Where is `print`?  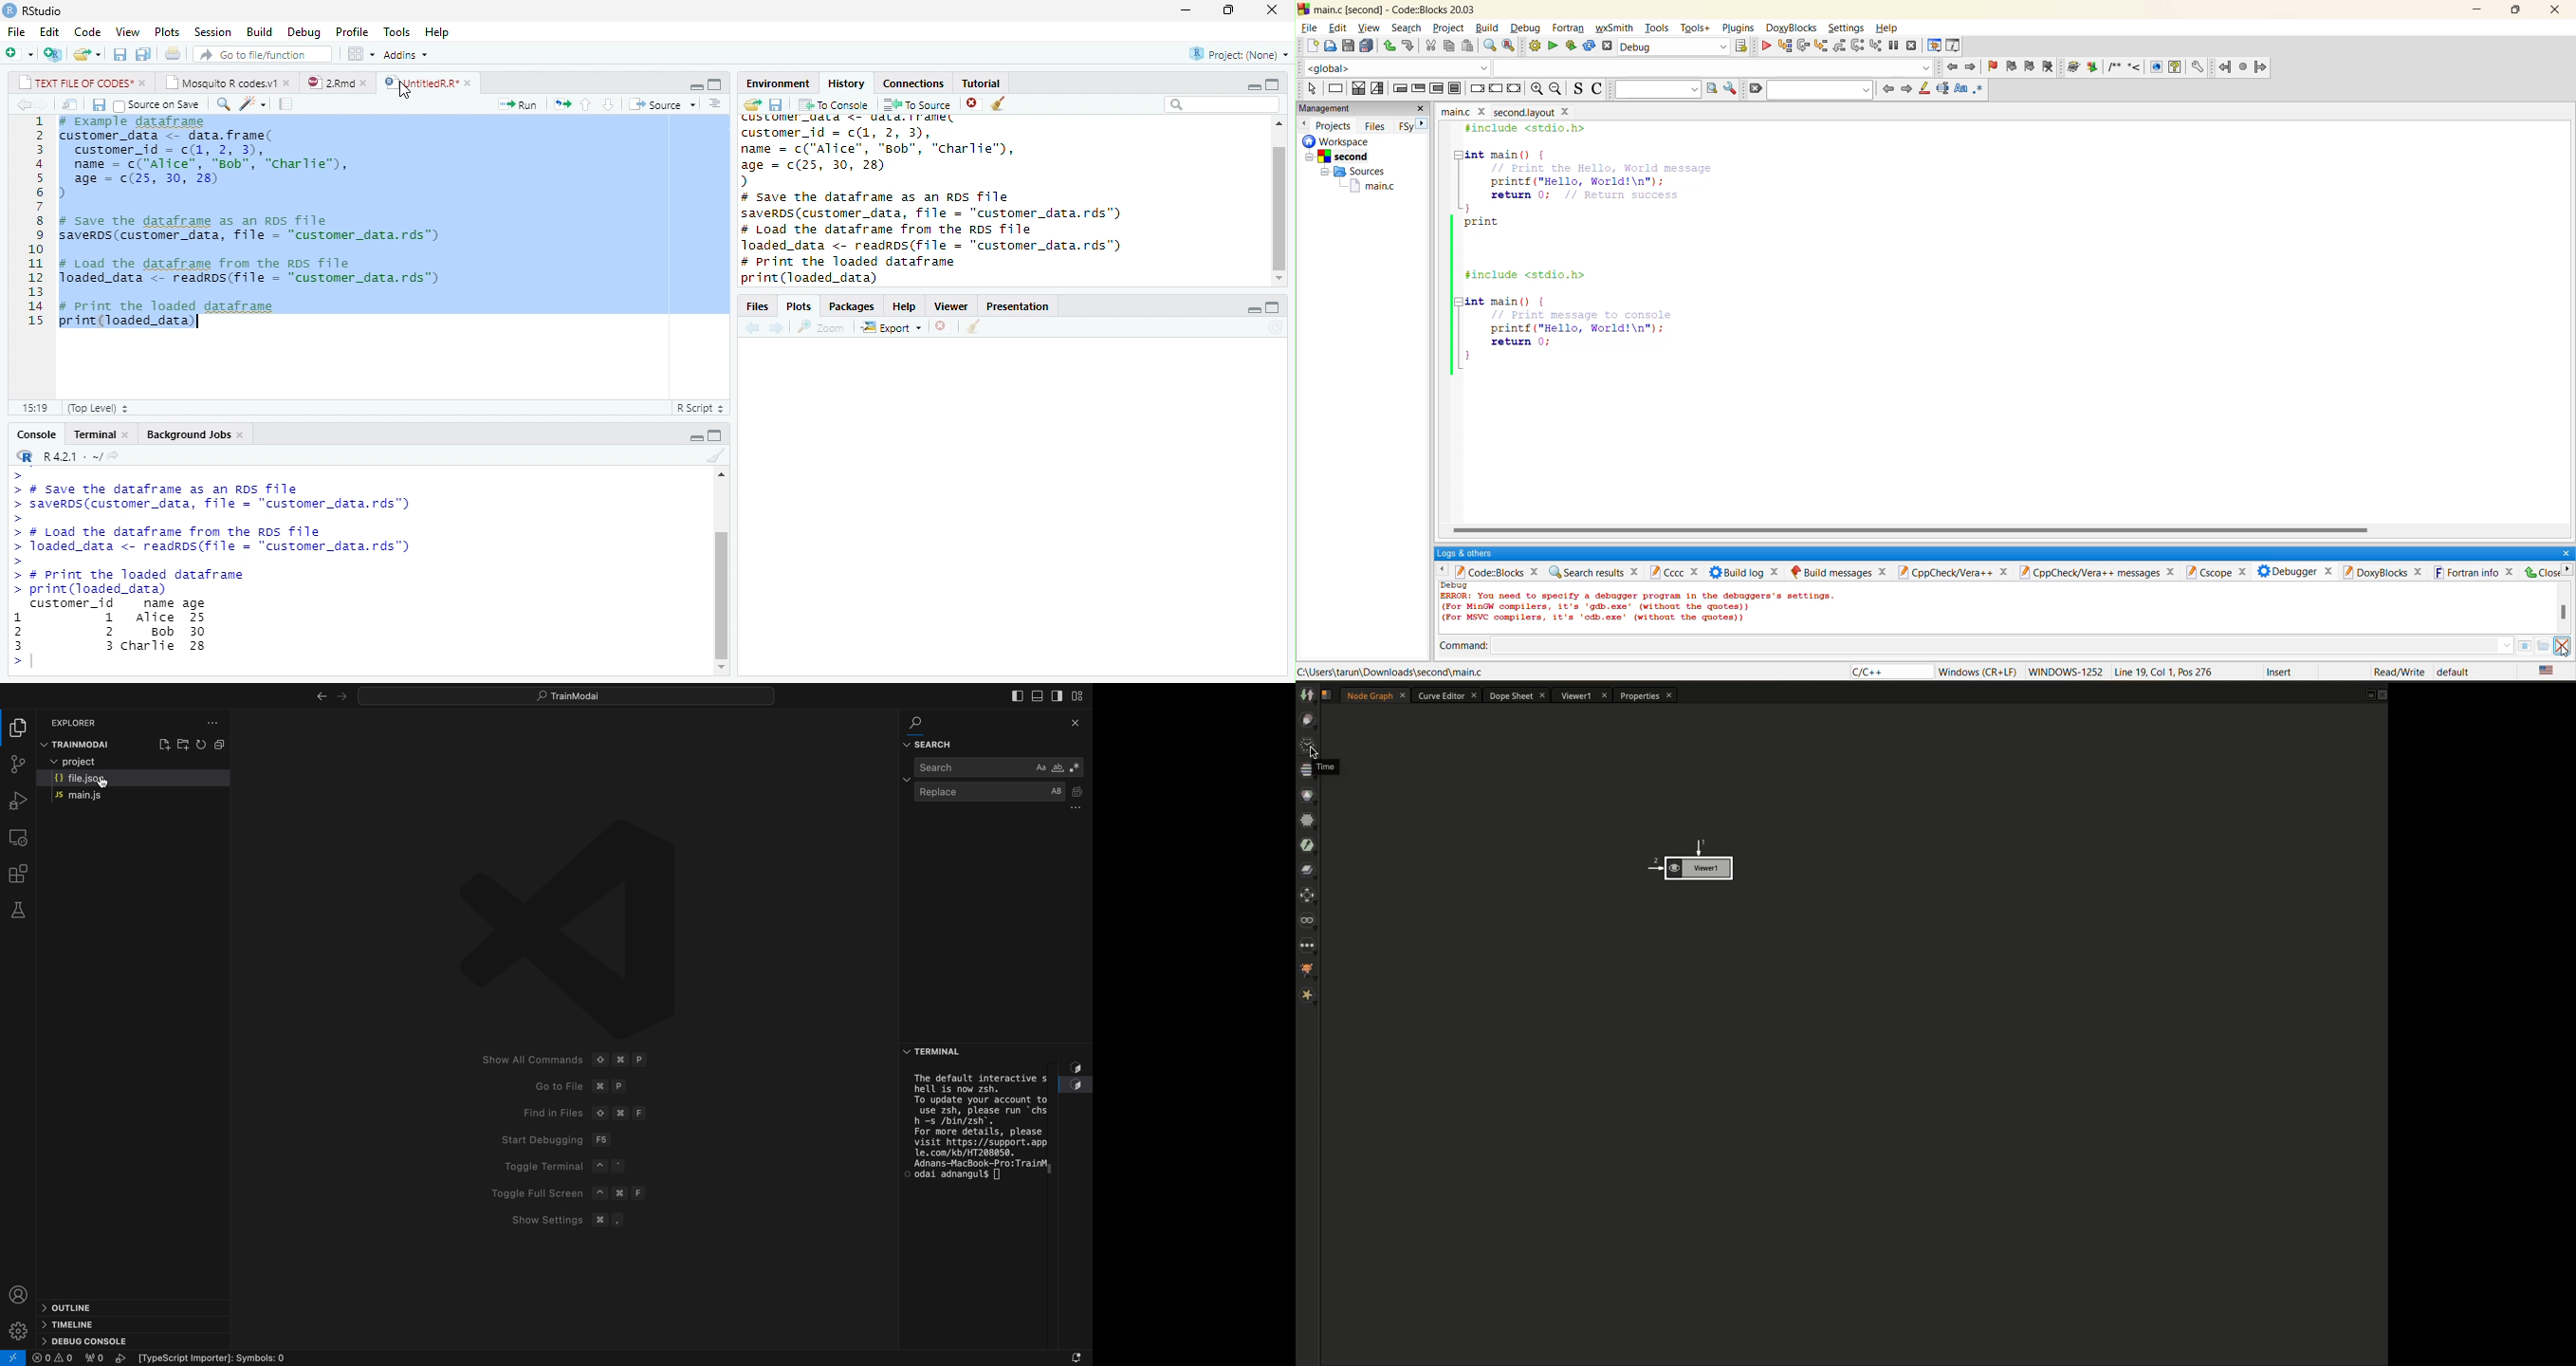
print is located at coordinates (172, 53).